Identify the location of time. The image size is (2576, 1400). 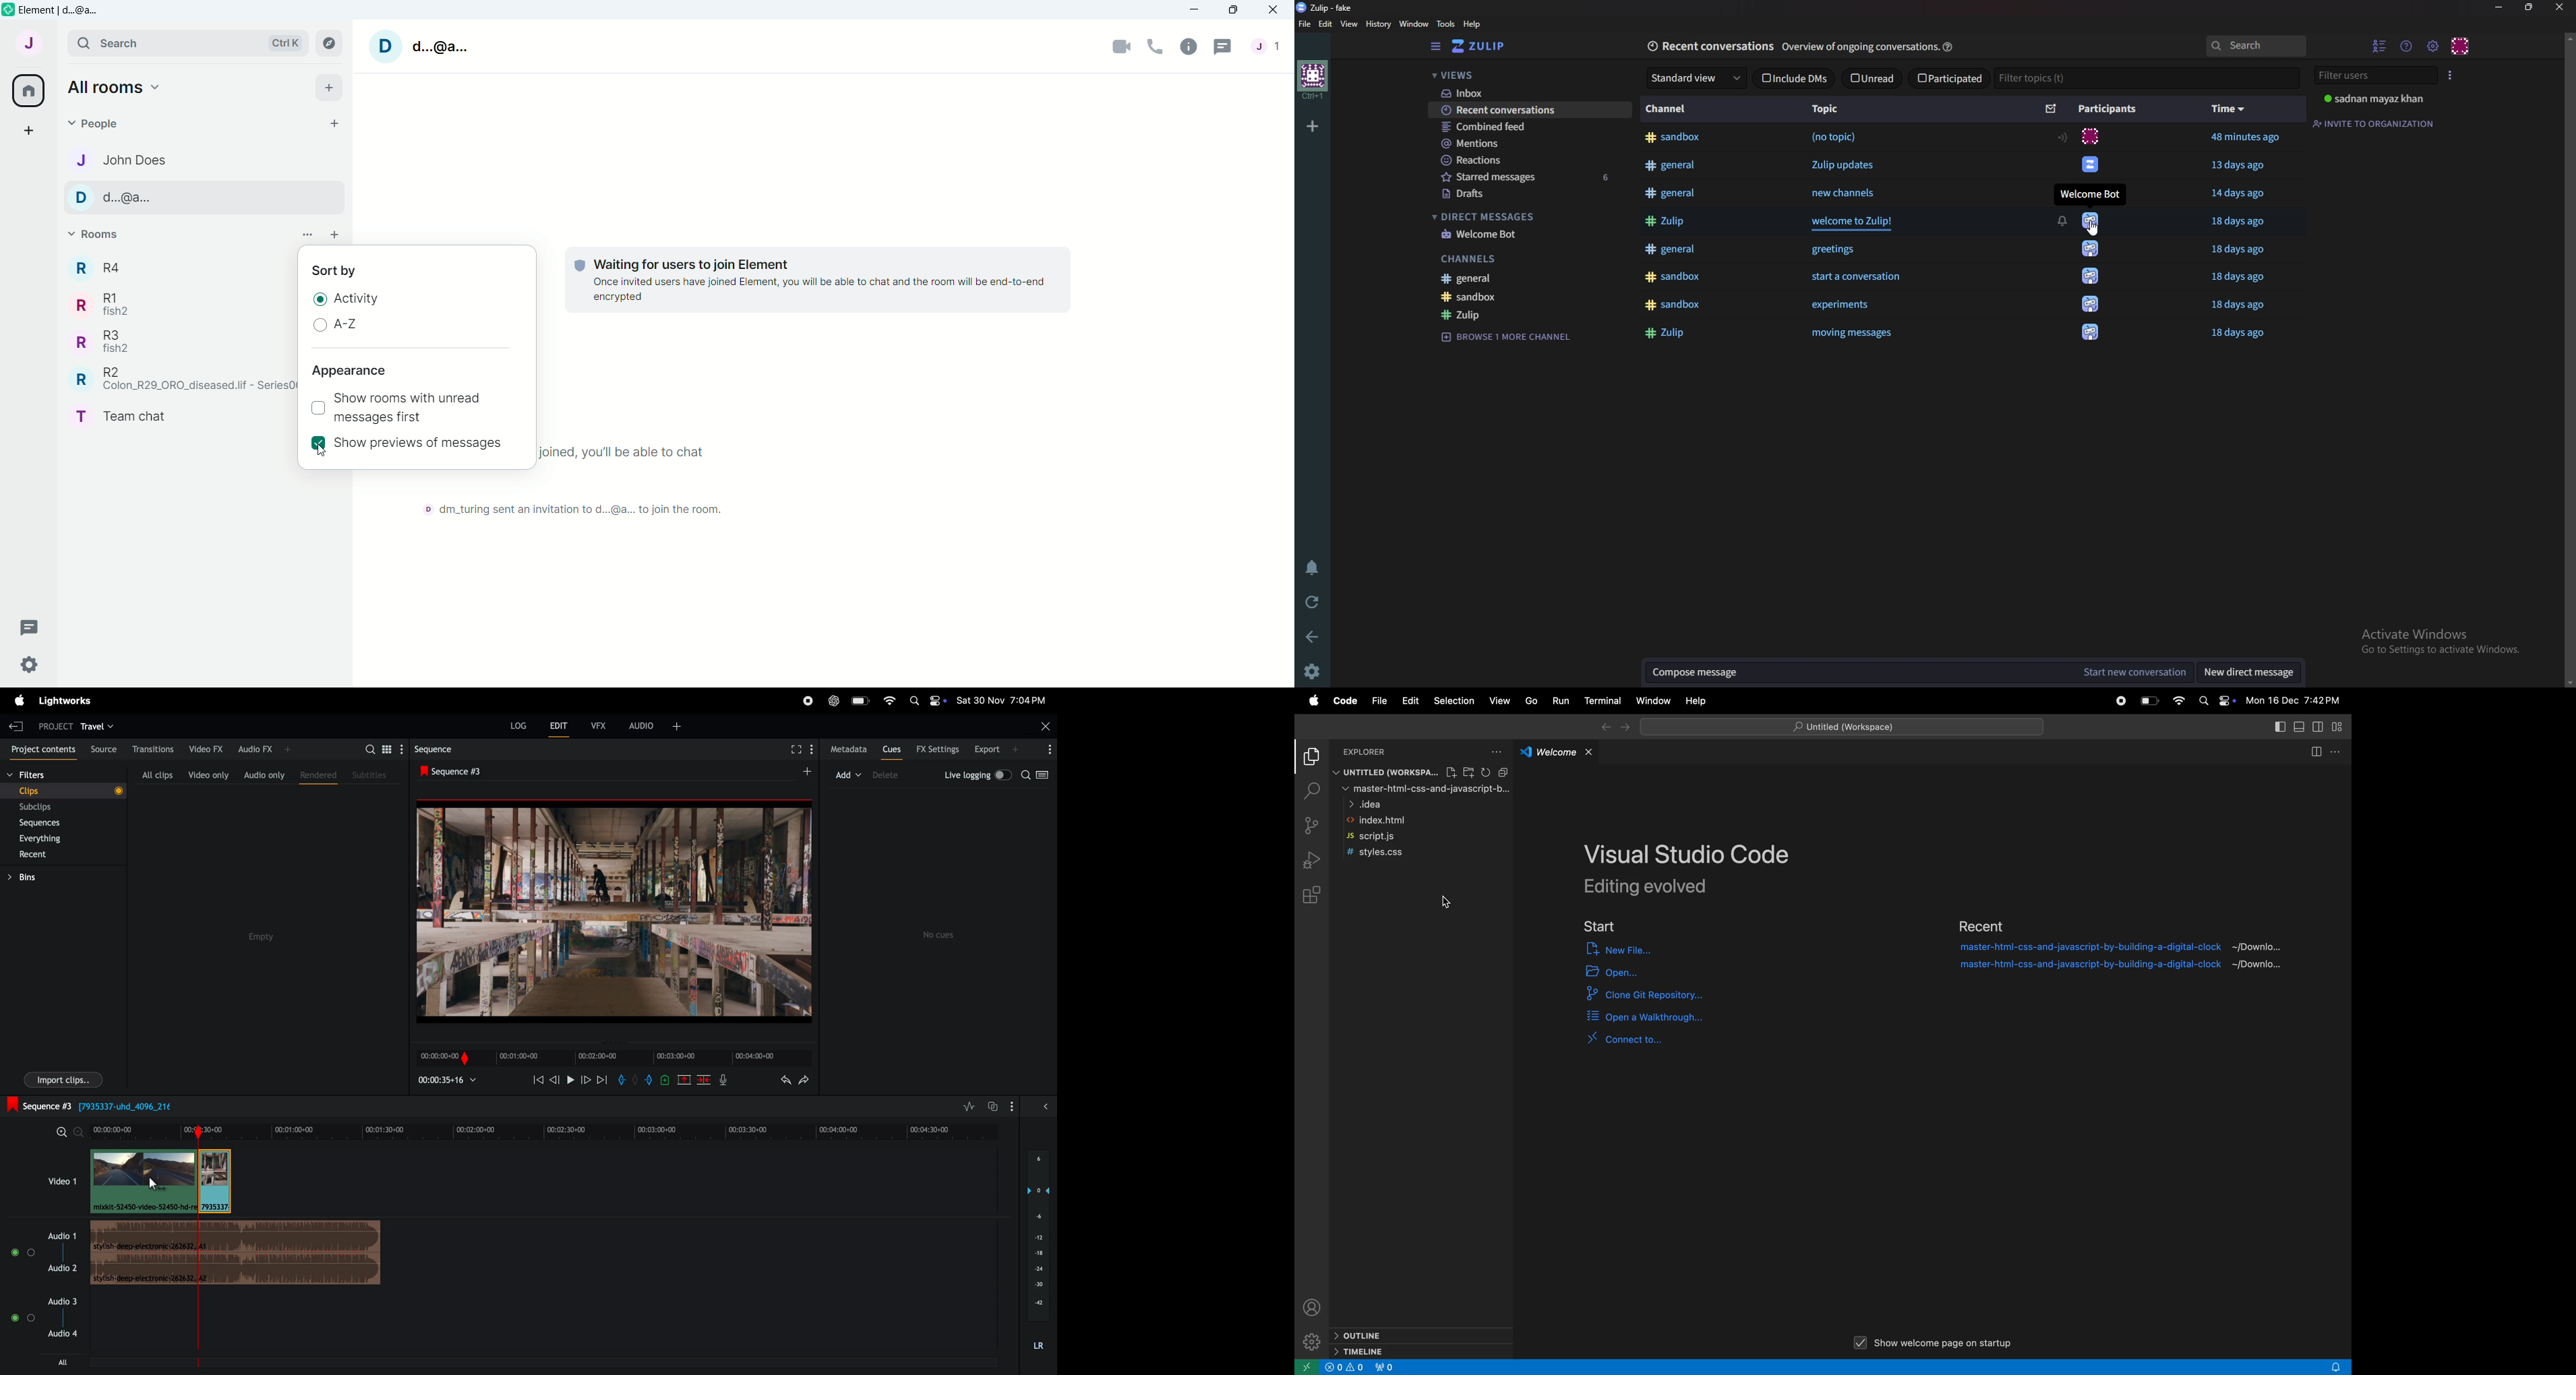
(2229, 110).